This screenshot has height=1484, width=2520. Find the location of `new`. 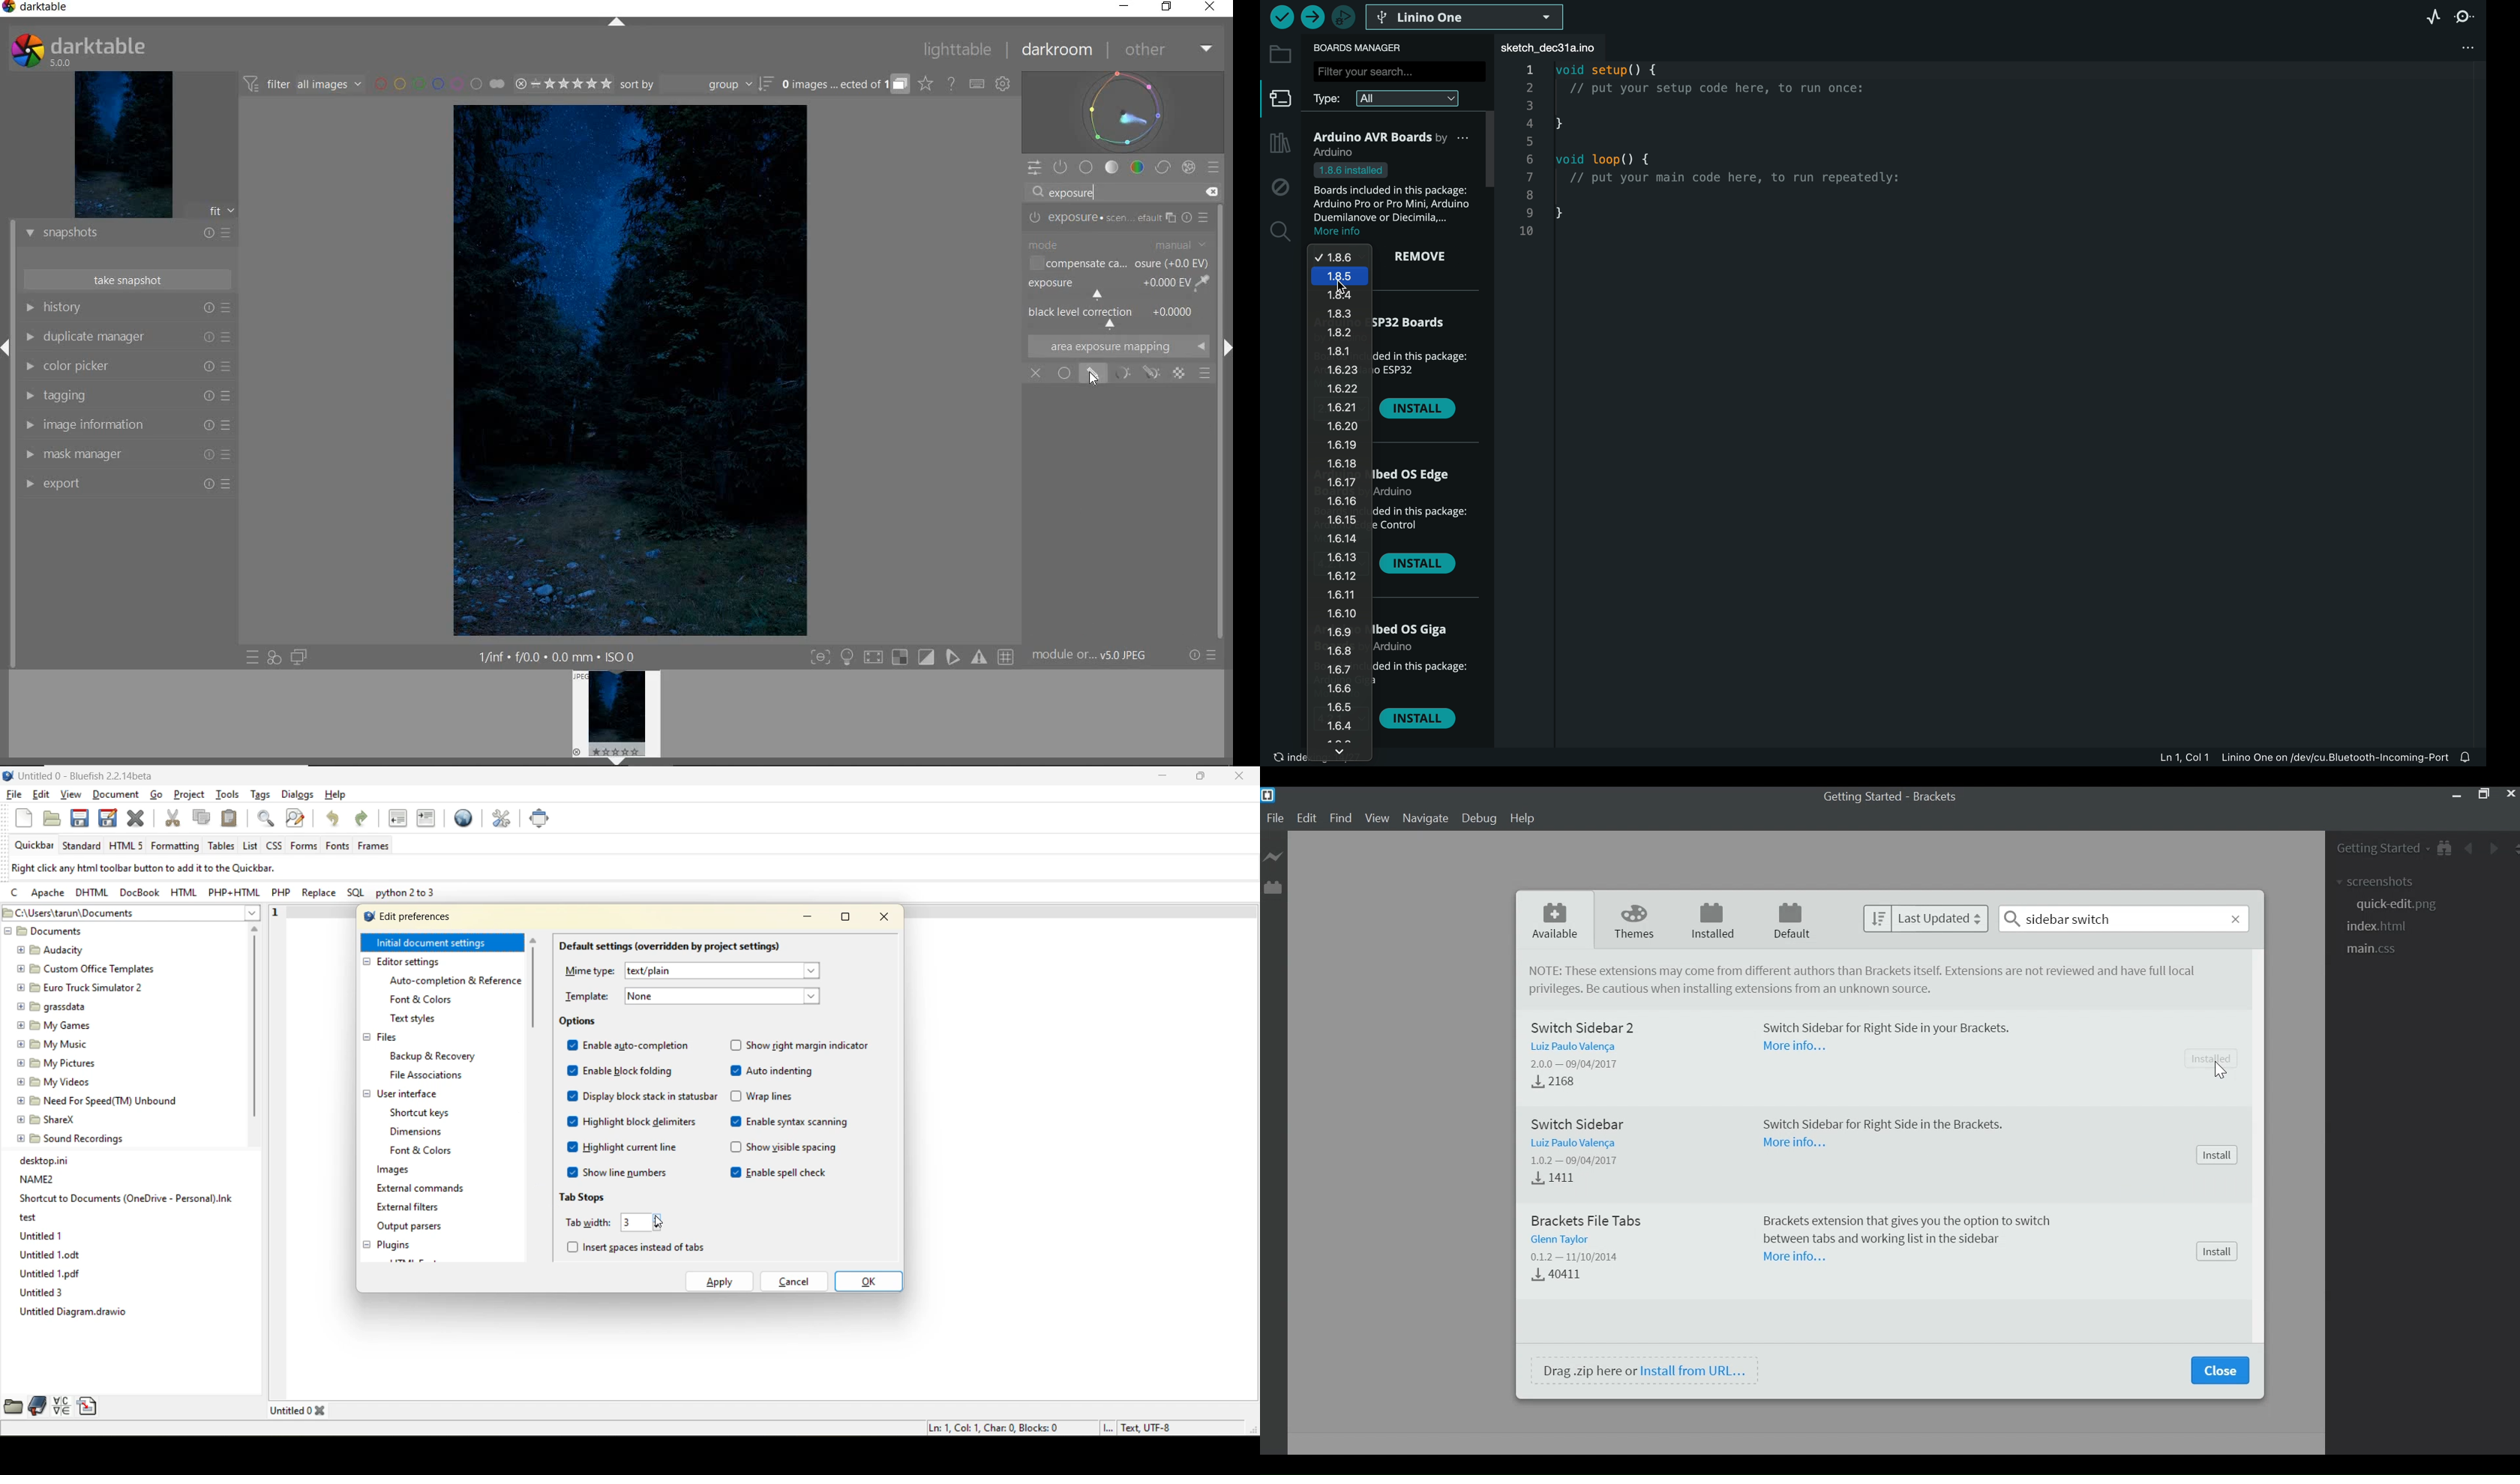

new is located at coordinates (24, 819).